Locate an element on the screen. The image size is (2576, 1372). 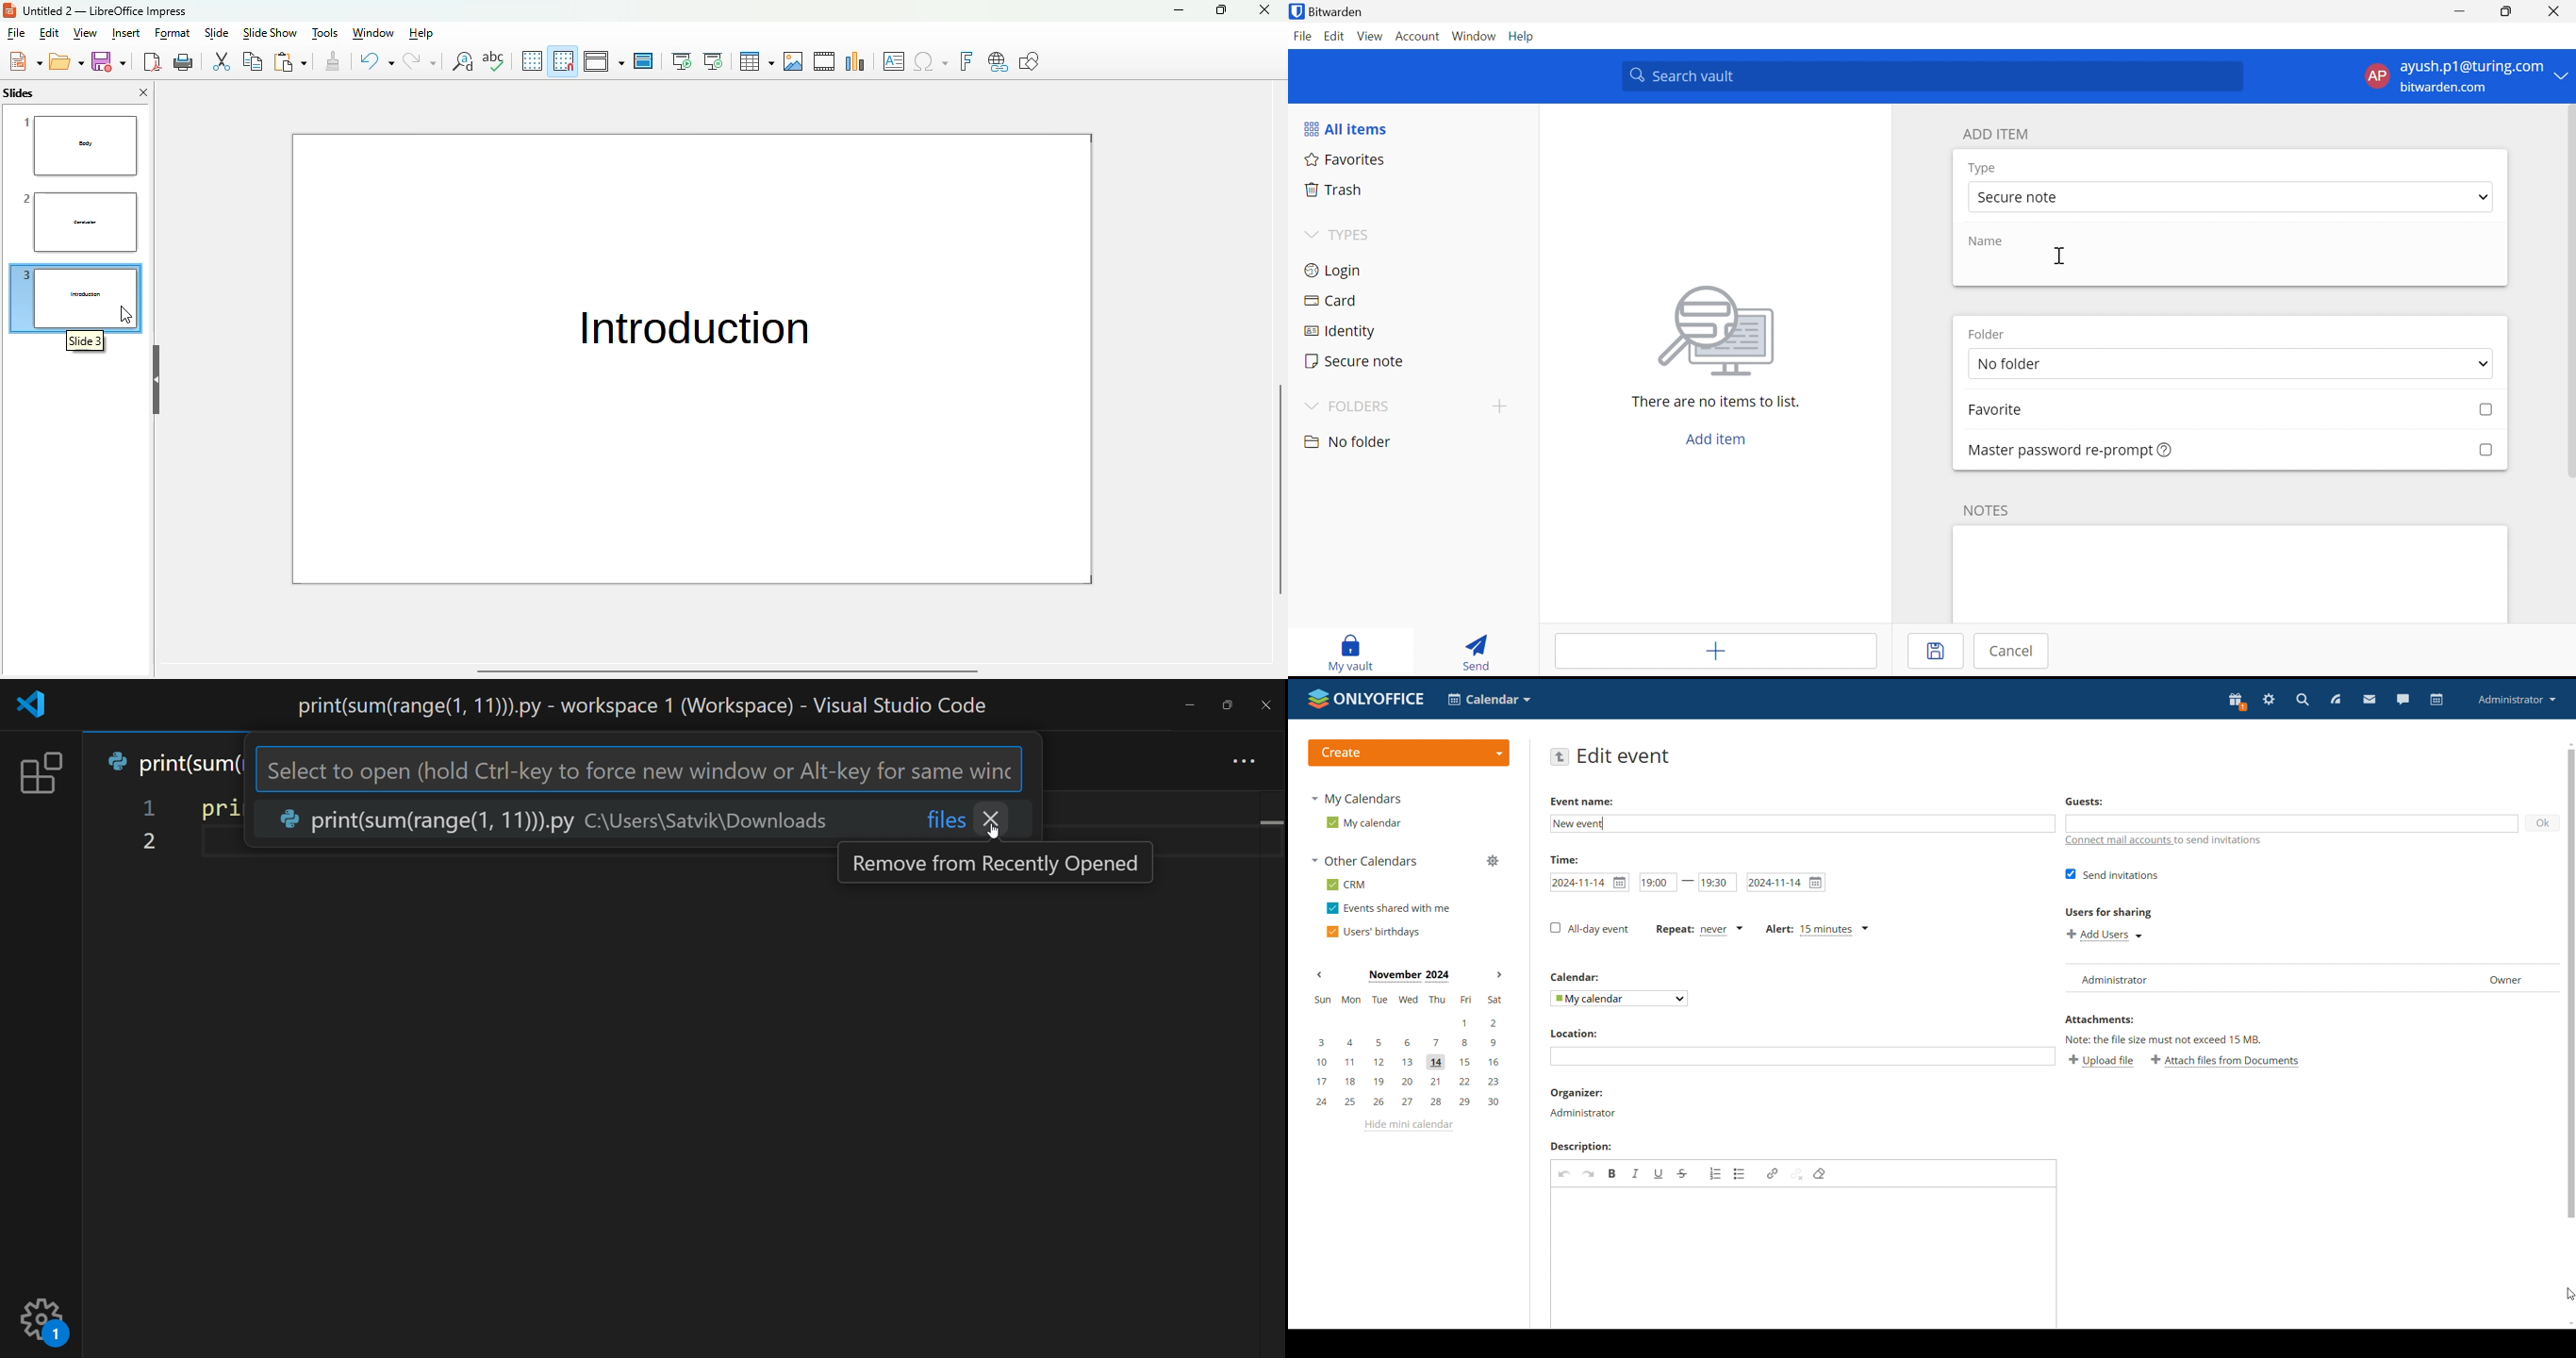
Cancel is located at coordinates (2016, 652).